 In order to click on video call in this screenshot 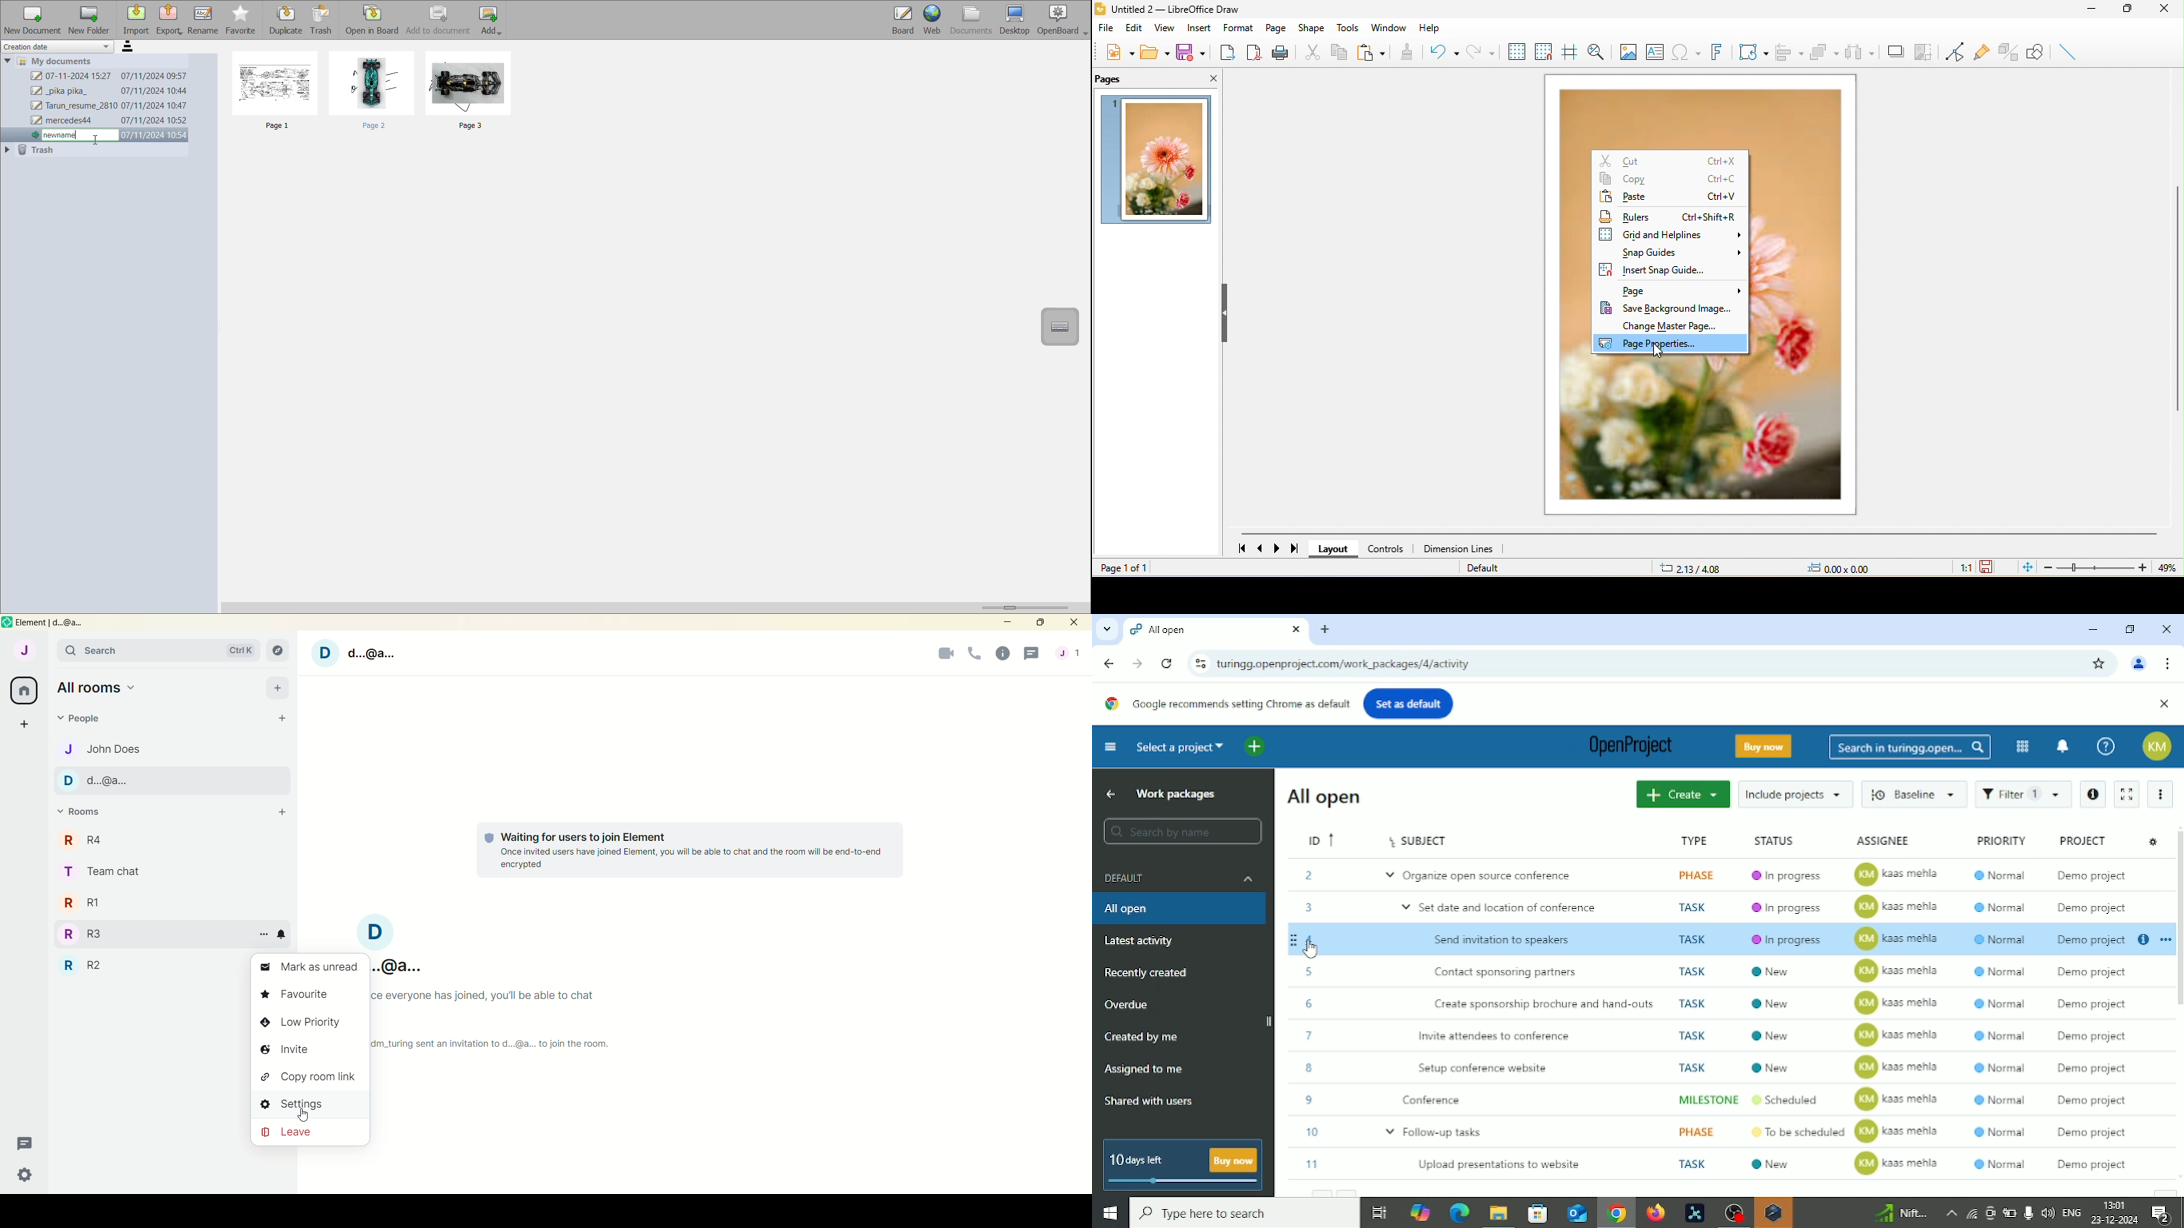, I will do `click(943, 654)`.